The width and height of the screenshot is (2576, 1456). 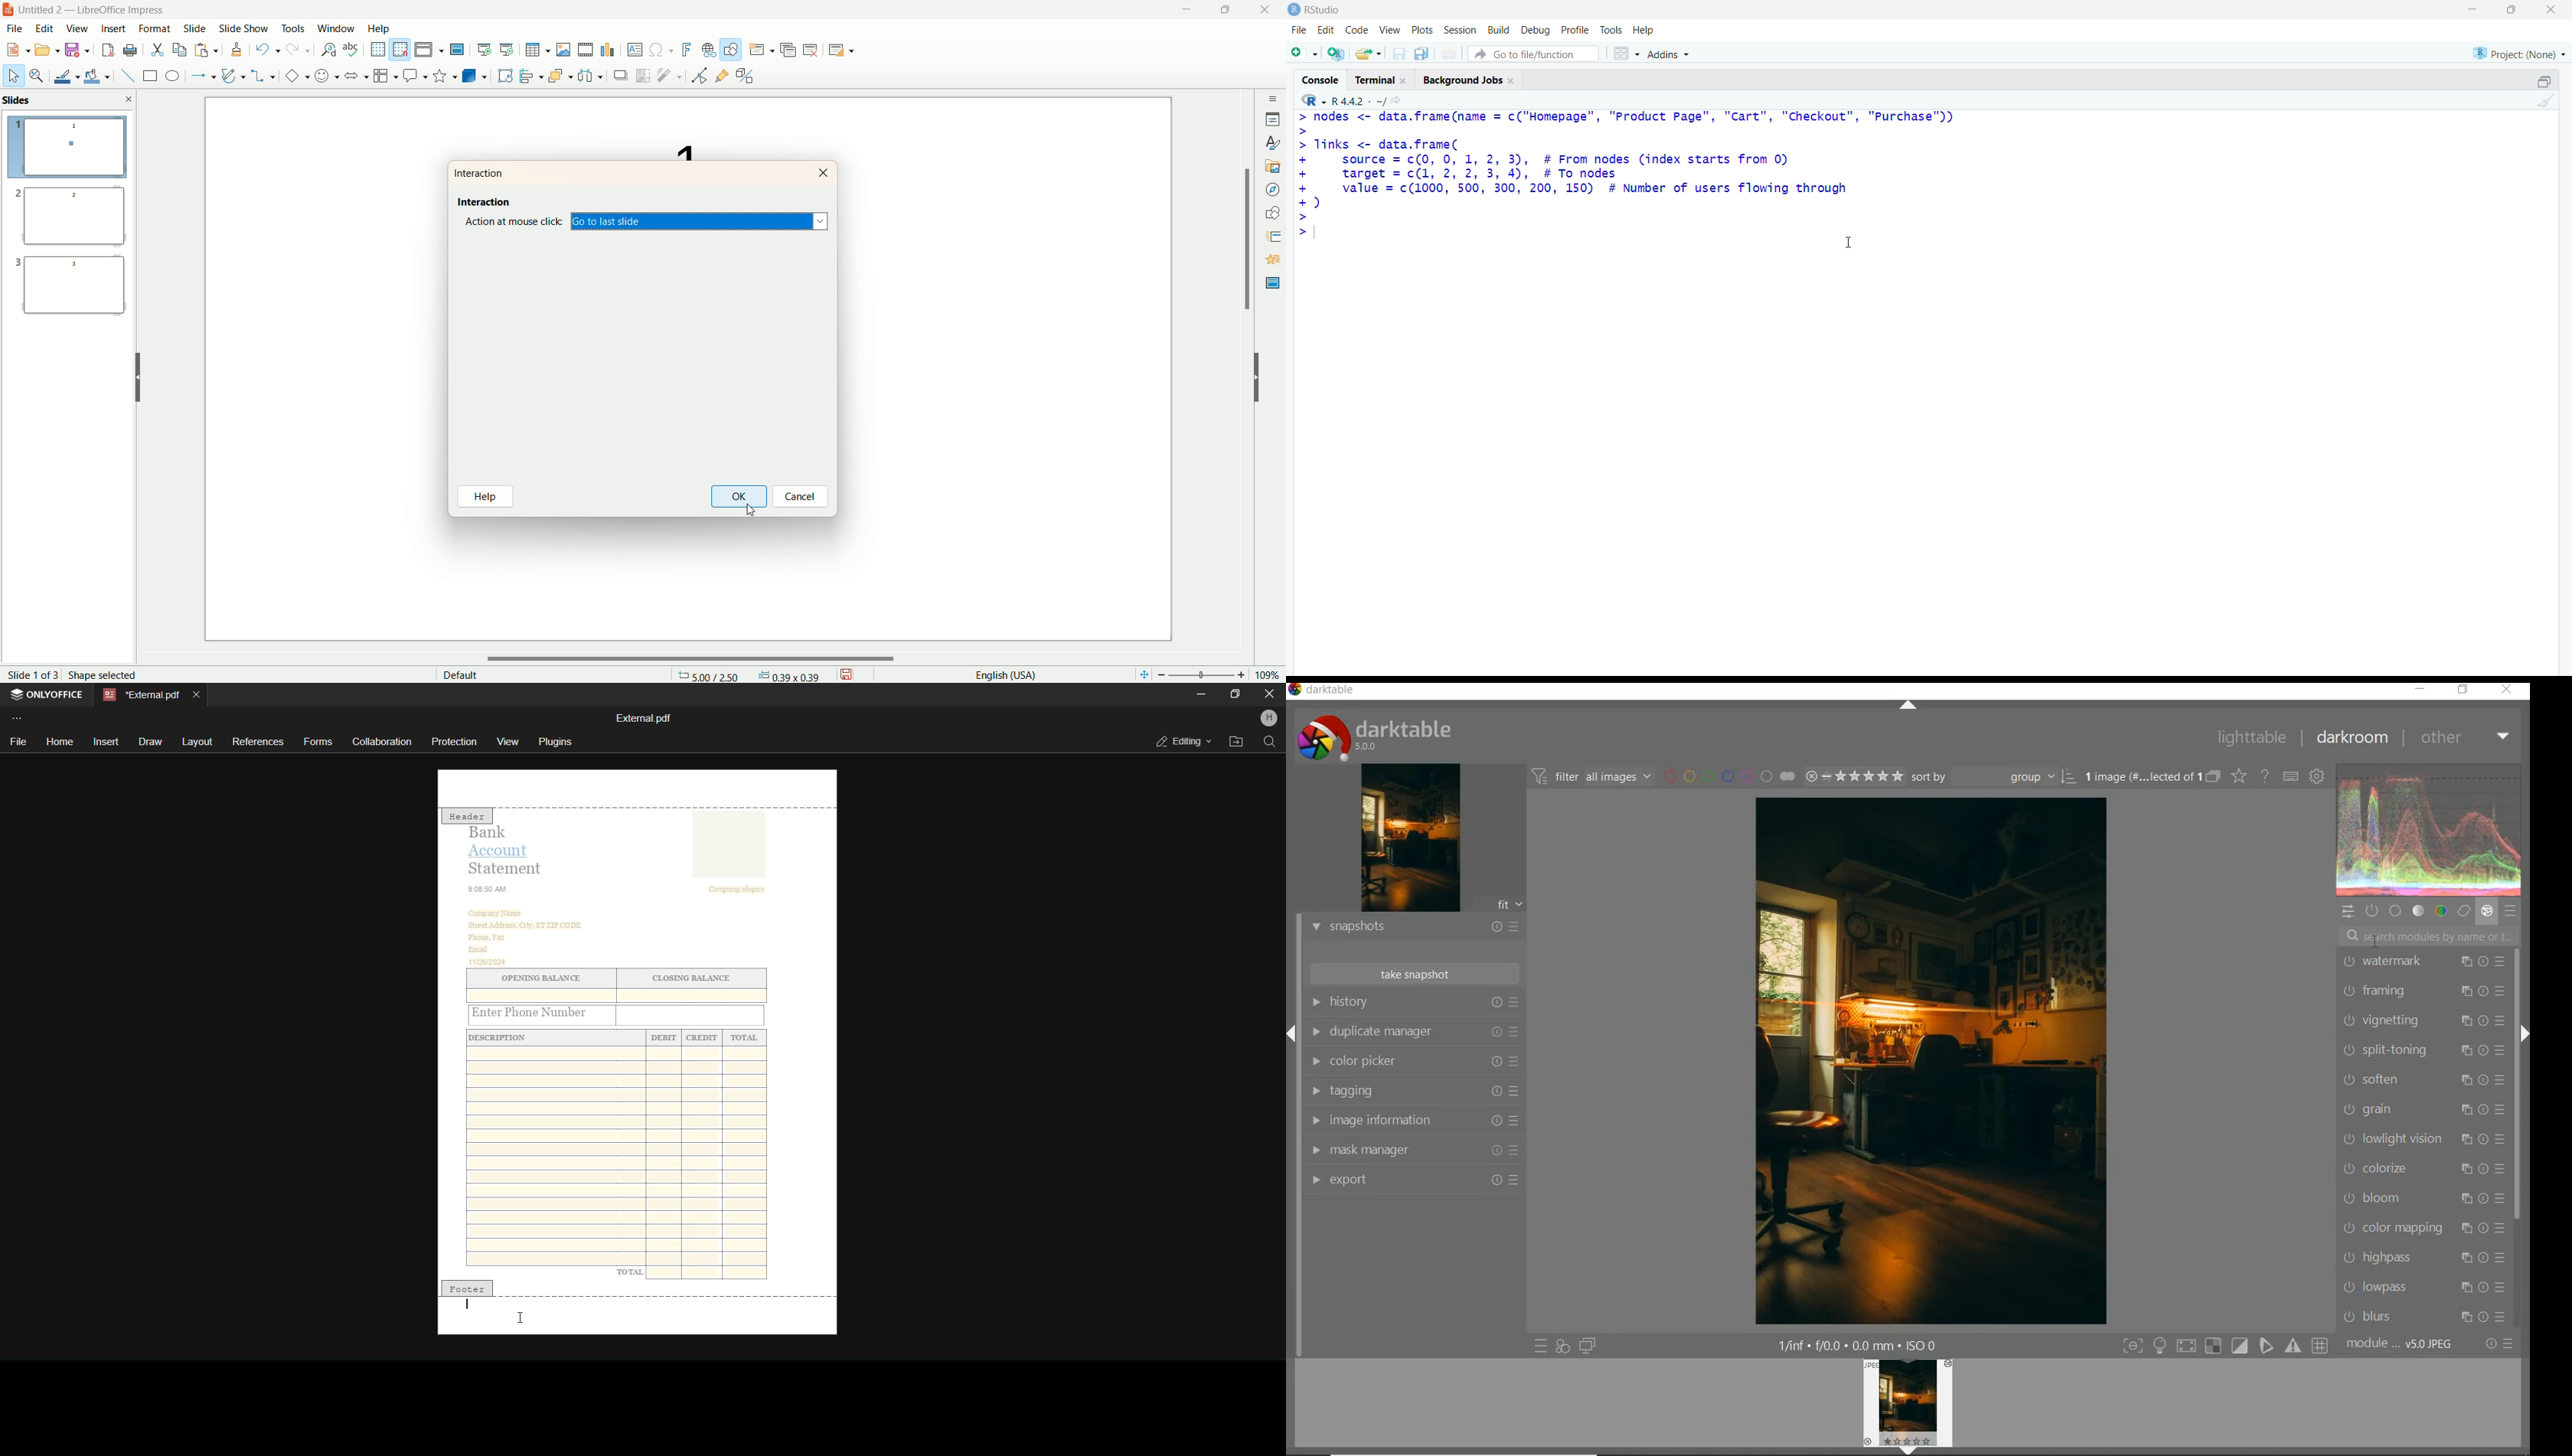 I want to click on editing, so click(x=1181, y=740).